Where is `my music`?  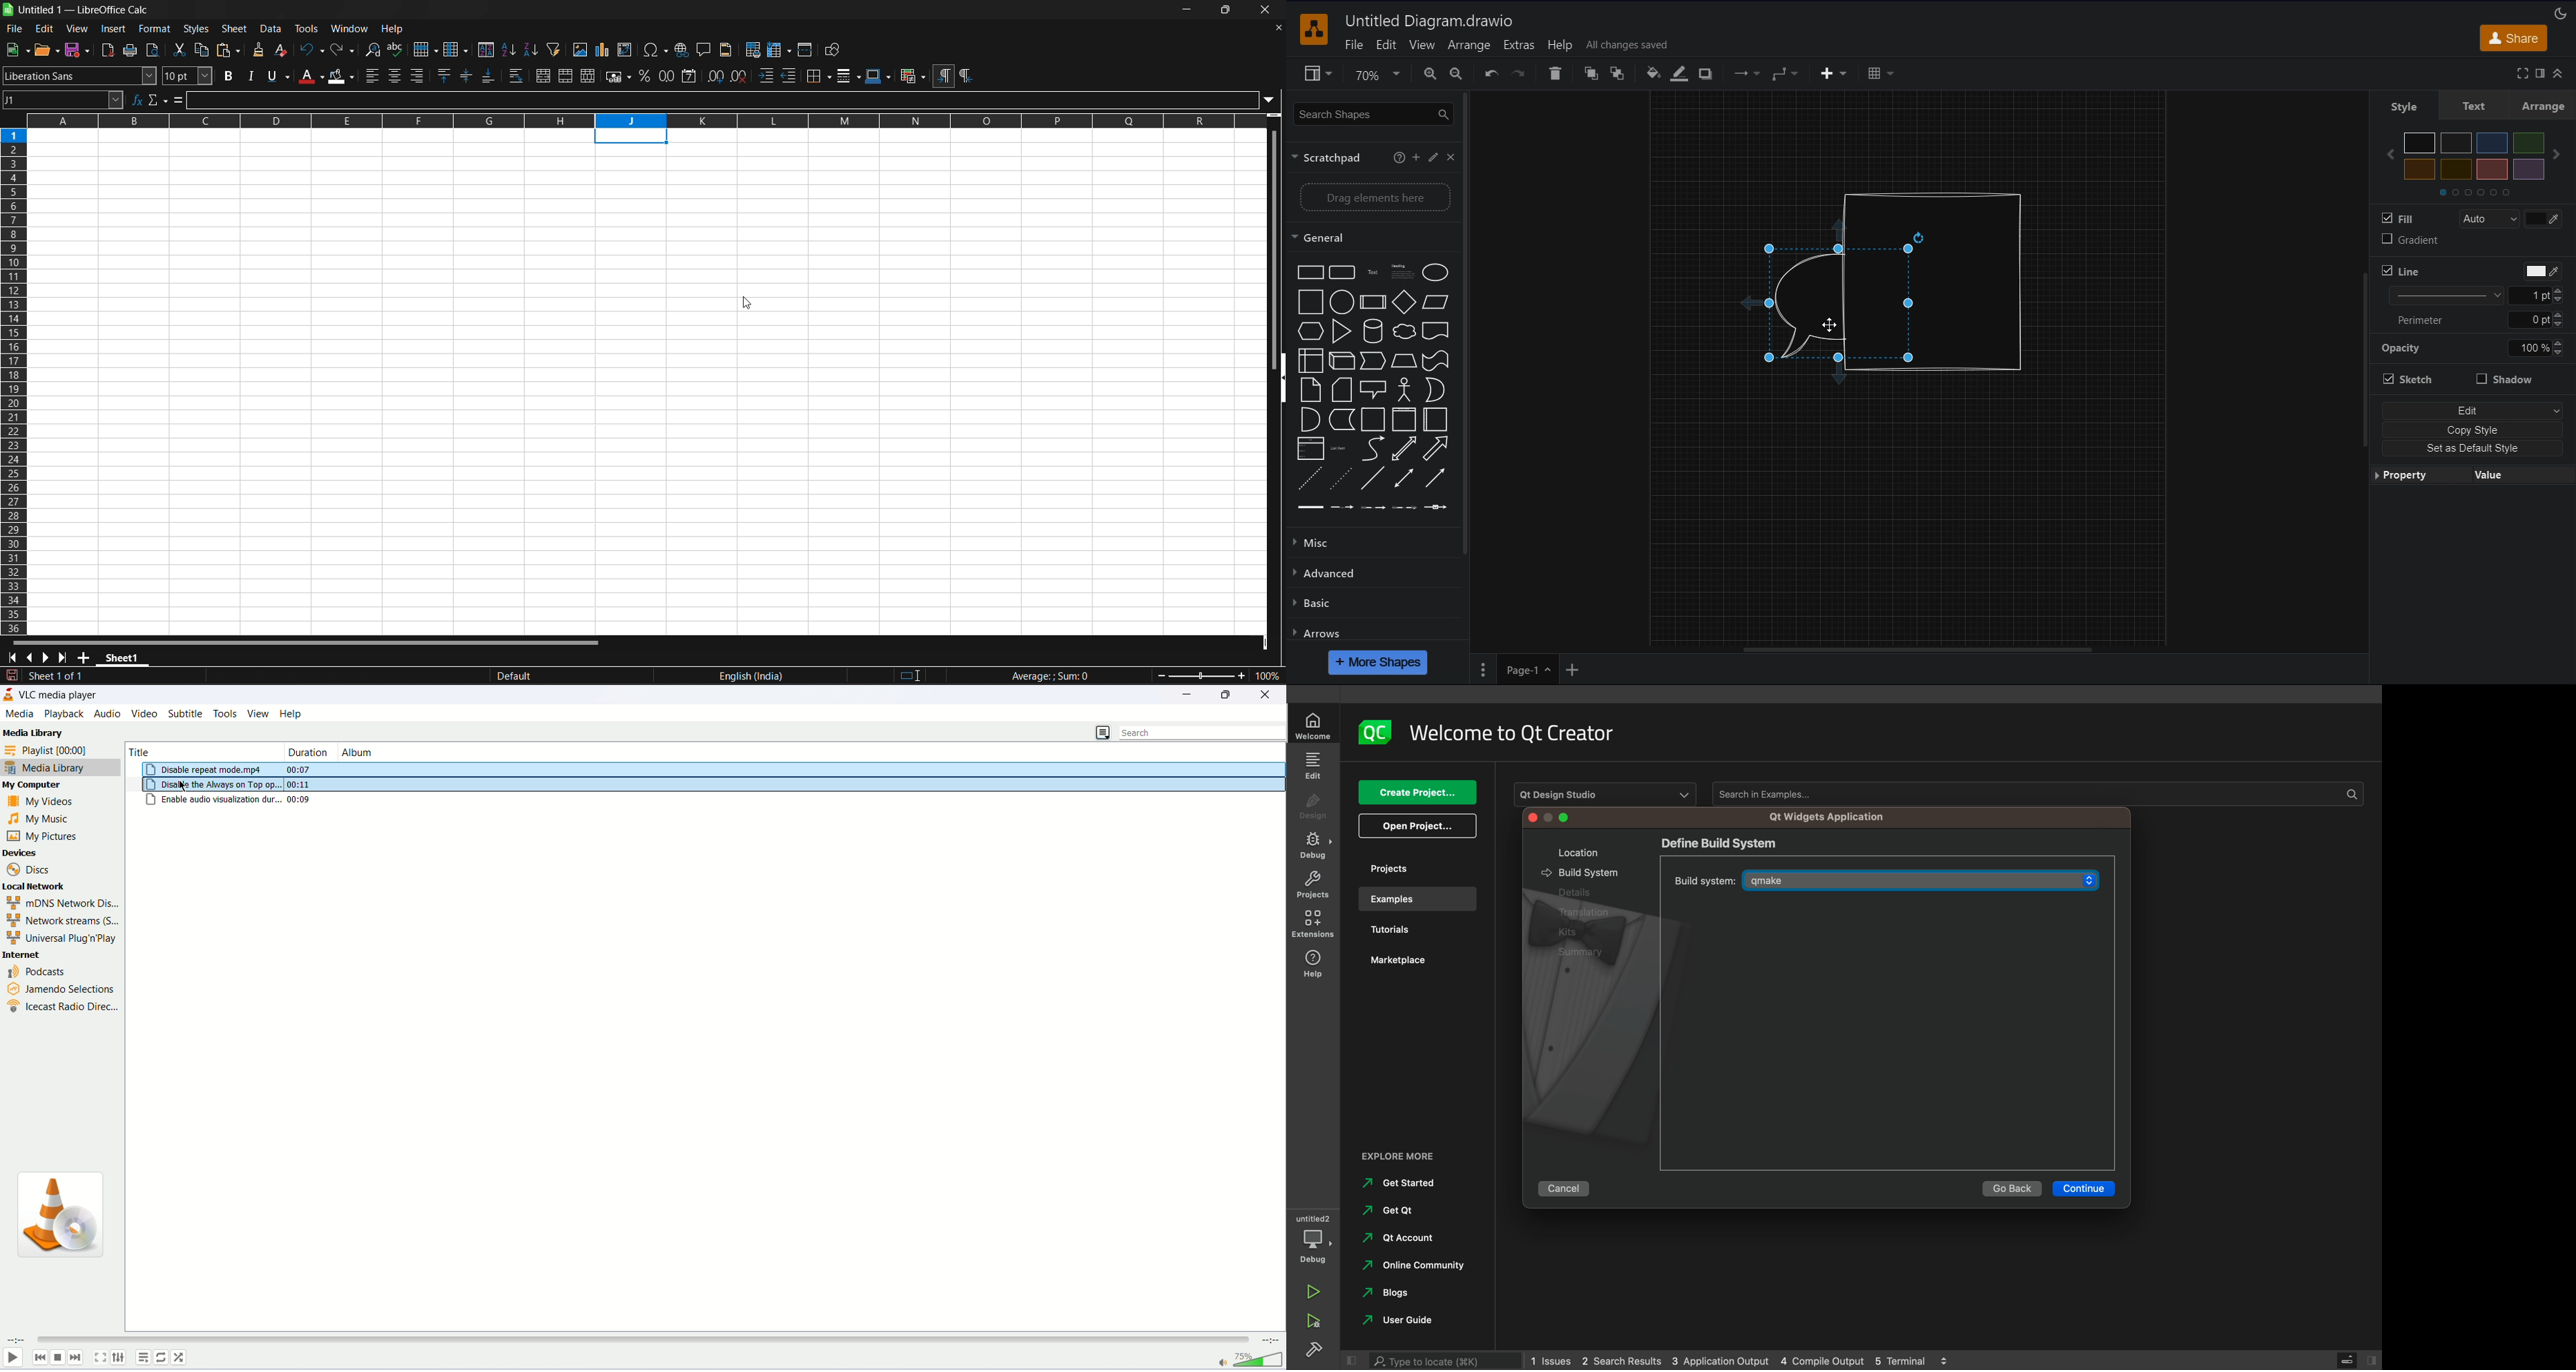
my music is located at coordinates (49, 819).